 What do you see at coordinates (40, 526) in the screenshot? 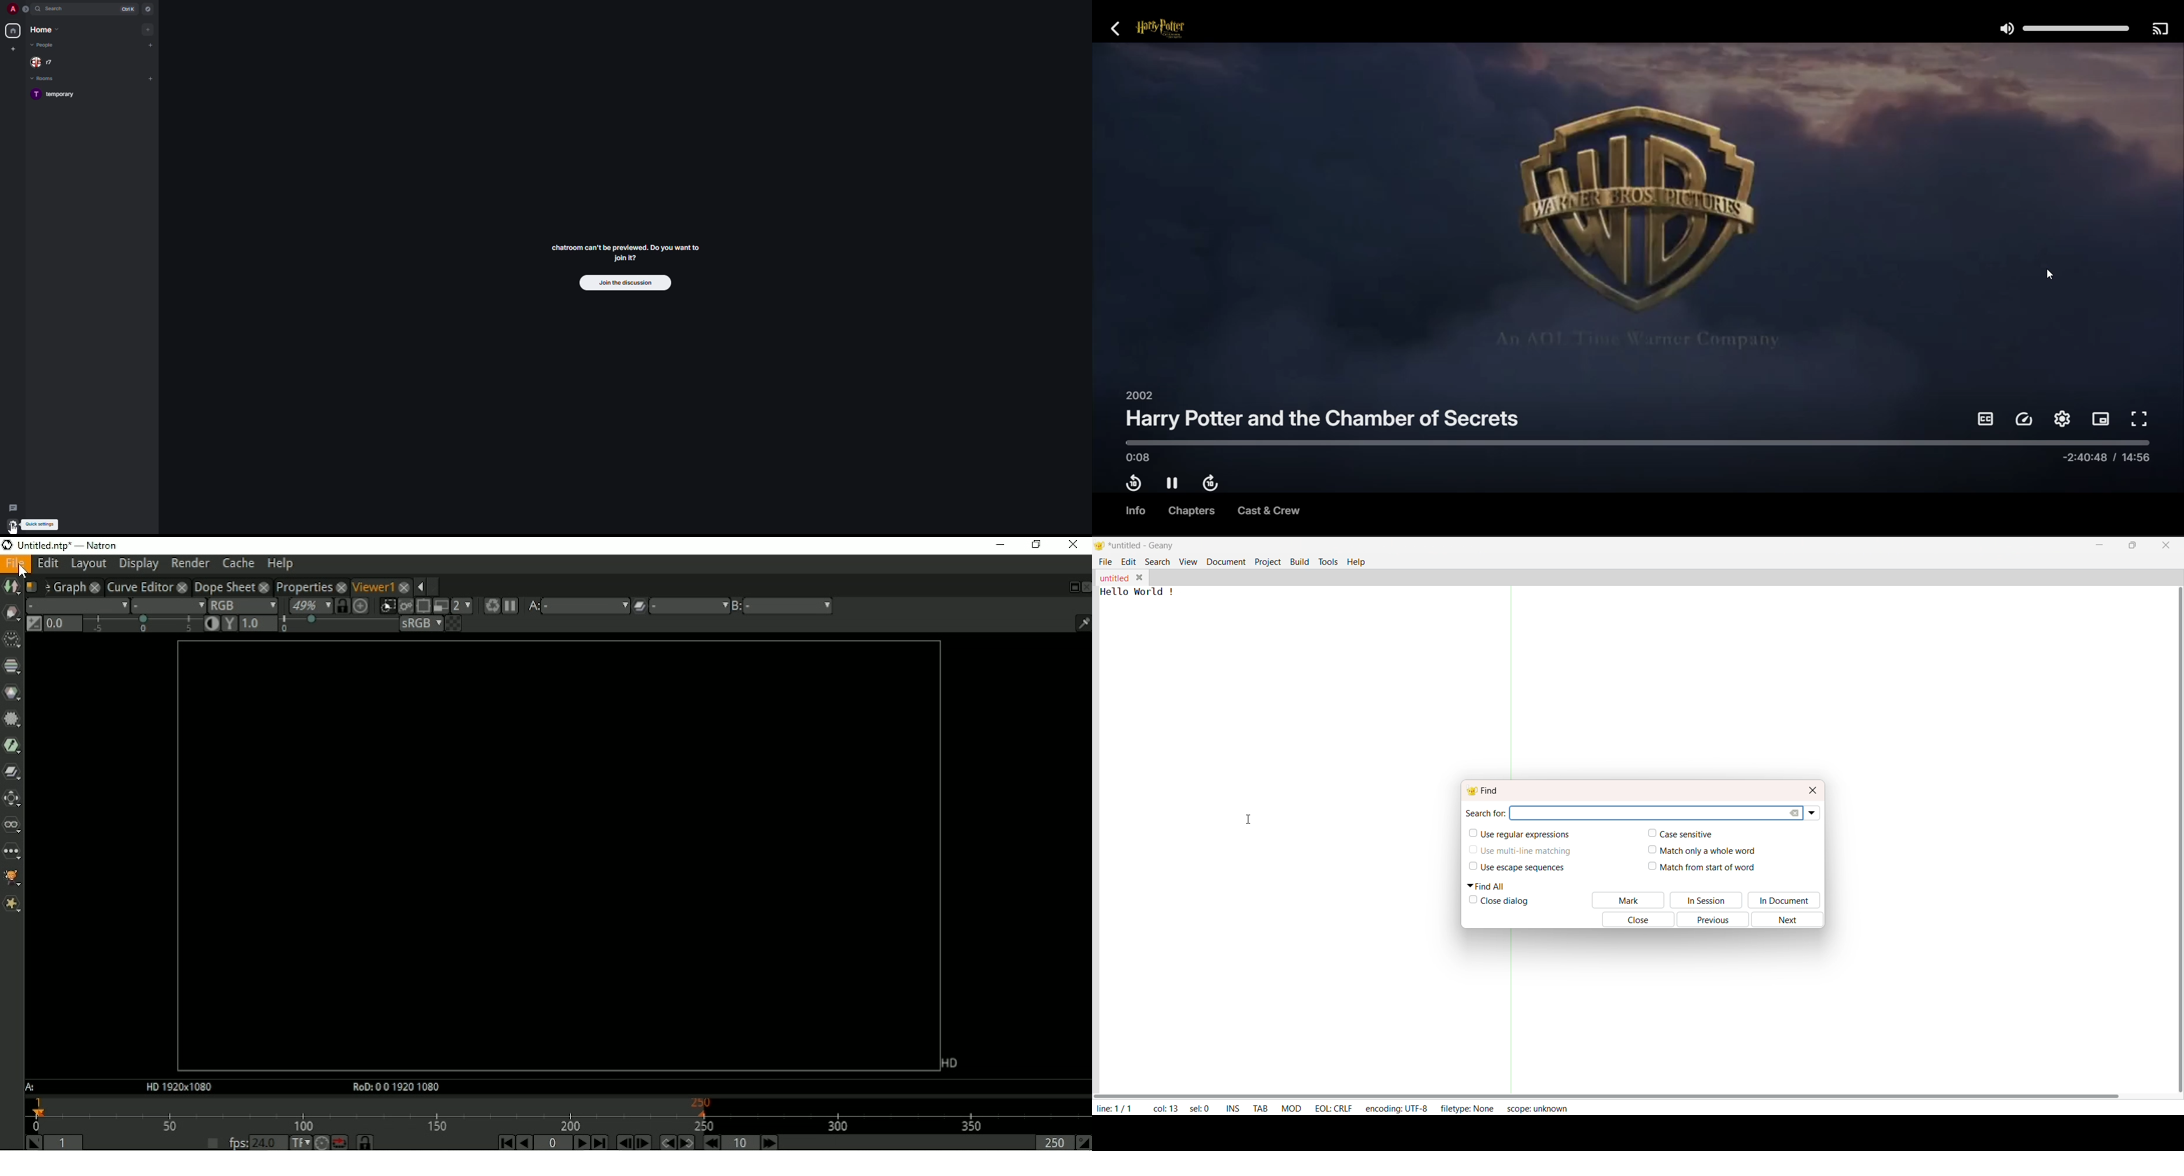
I see `quick settings` at bounding box center [40, 526].